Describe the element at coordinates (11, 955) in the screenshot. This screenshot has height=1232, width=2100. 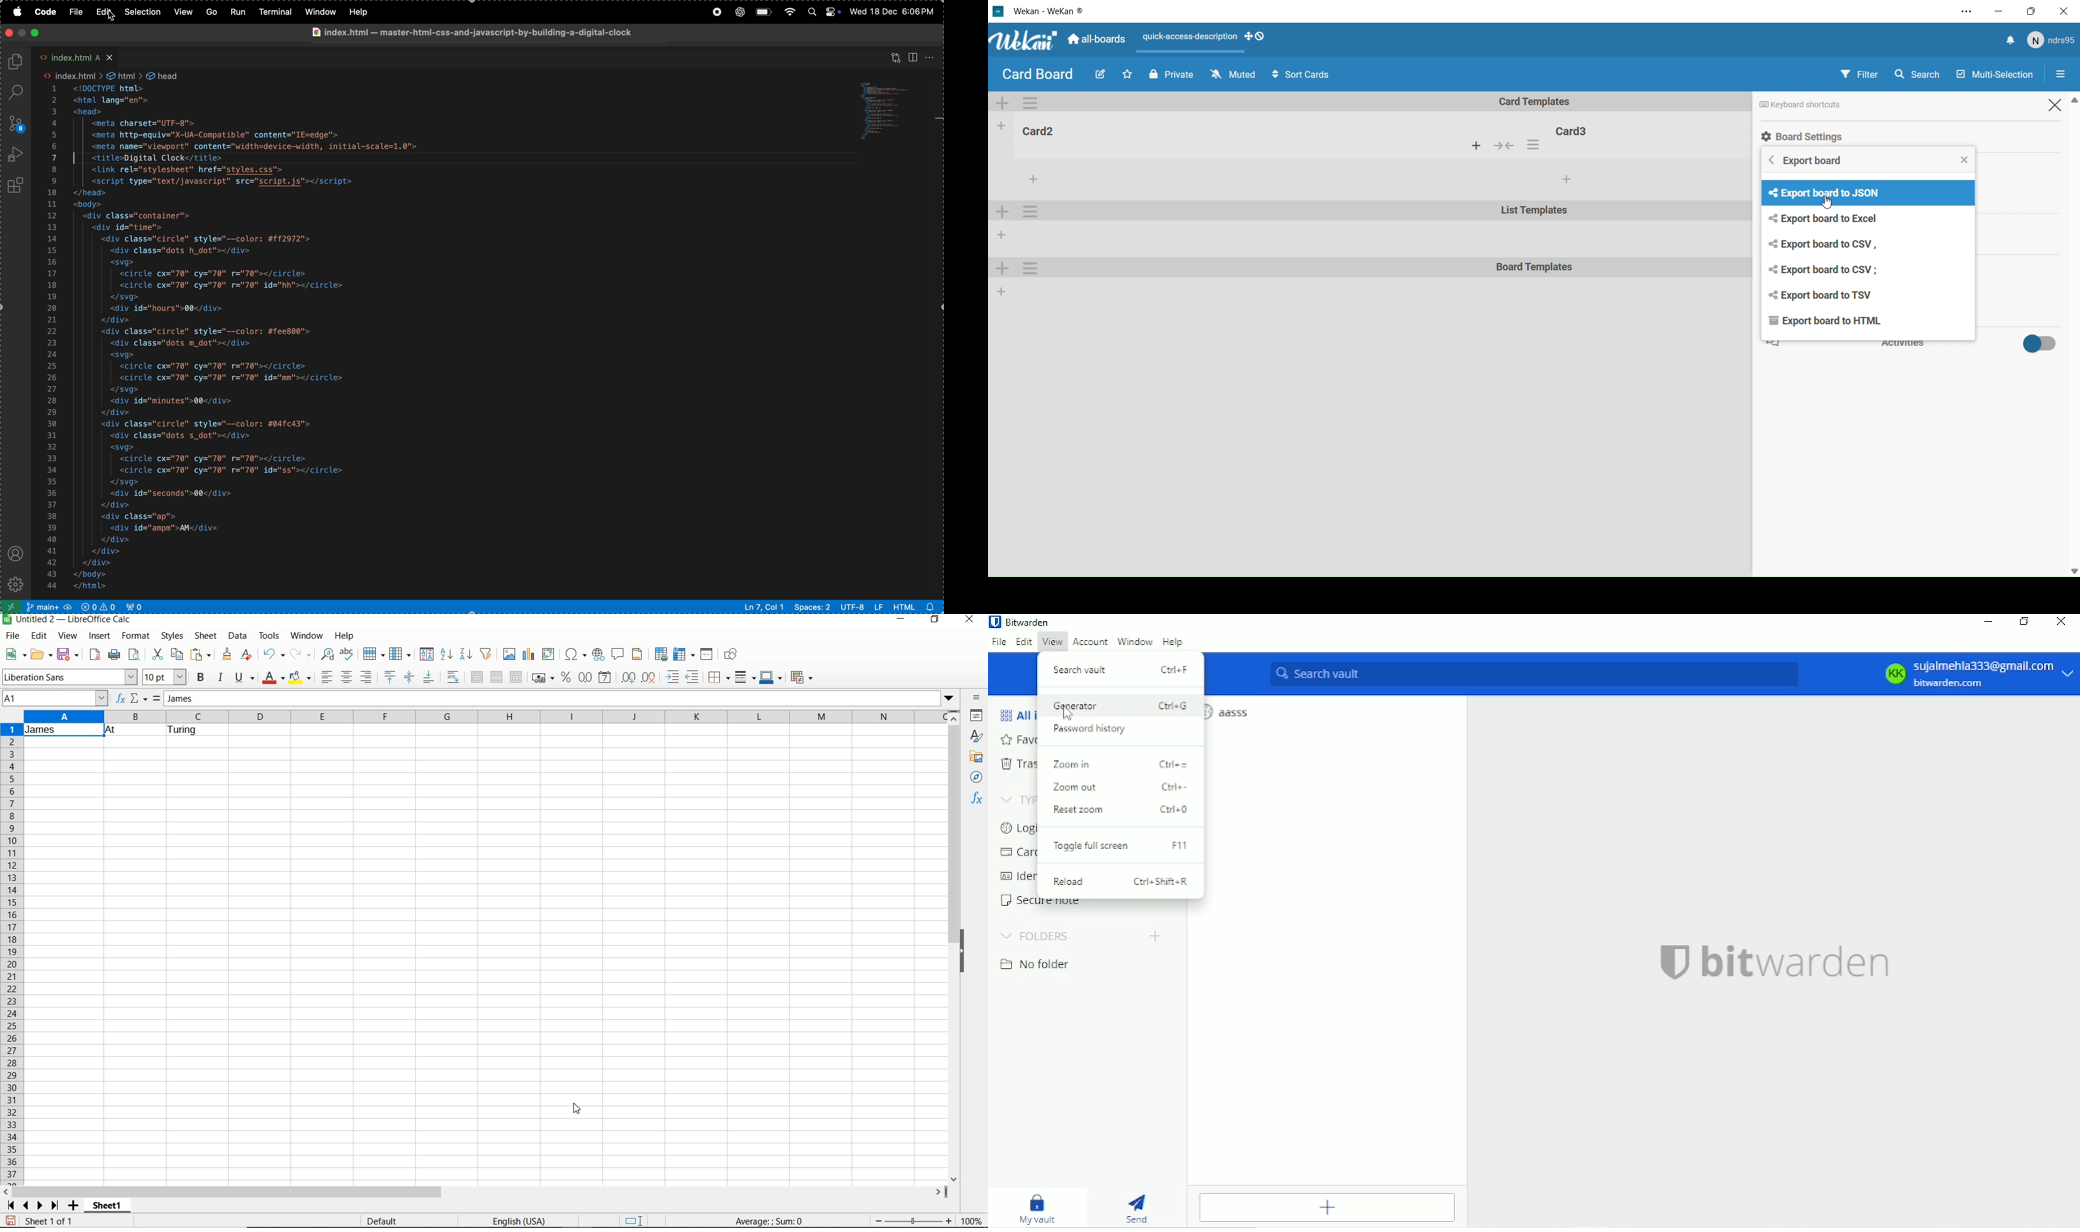
I see `rows` at that location.